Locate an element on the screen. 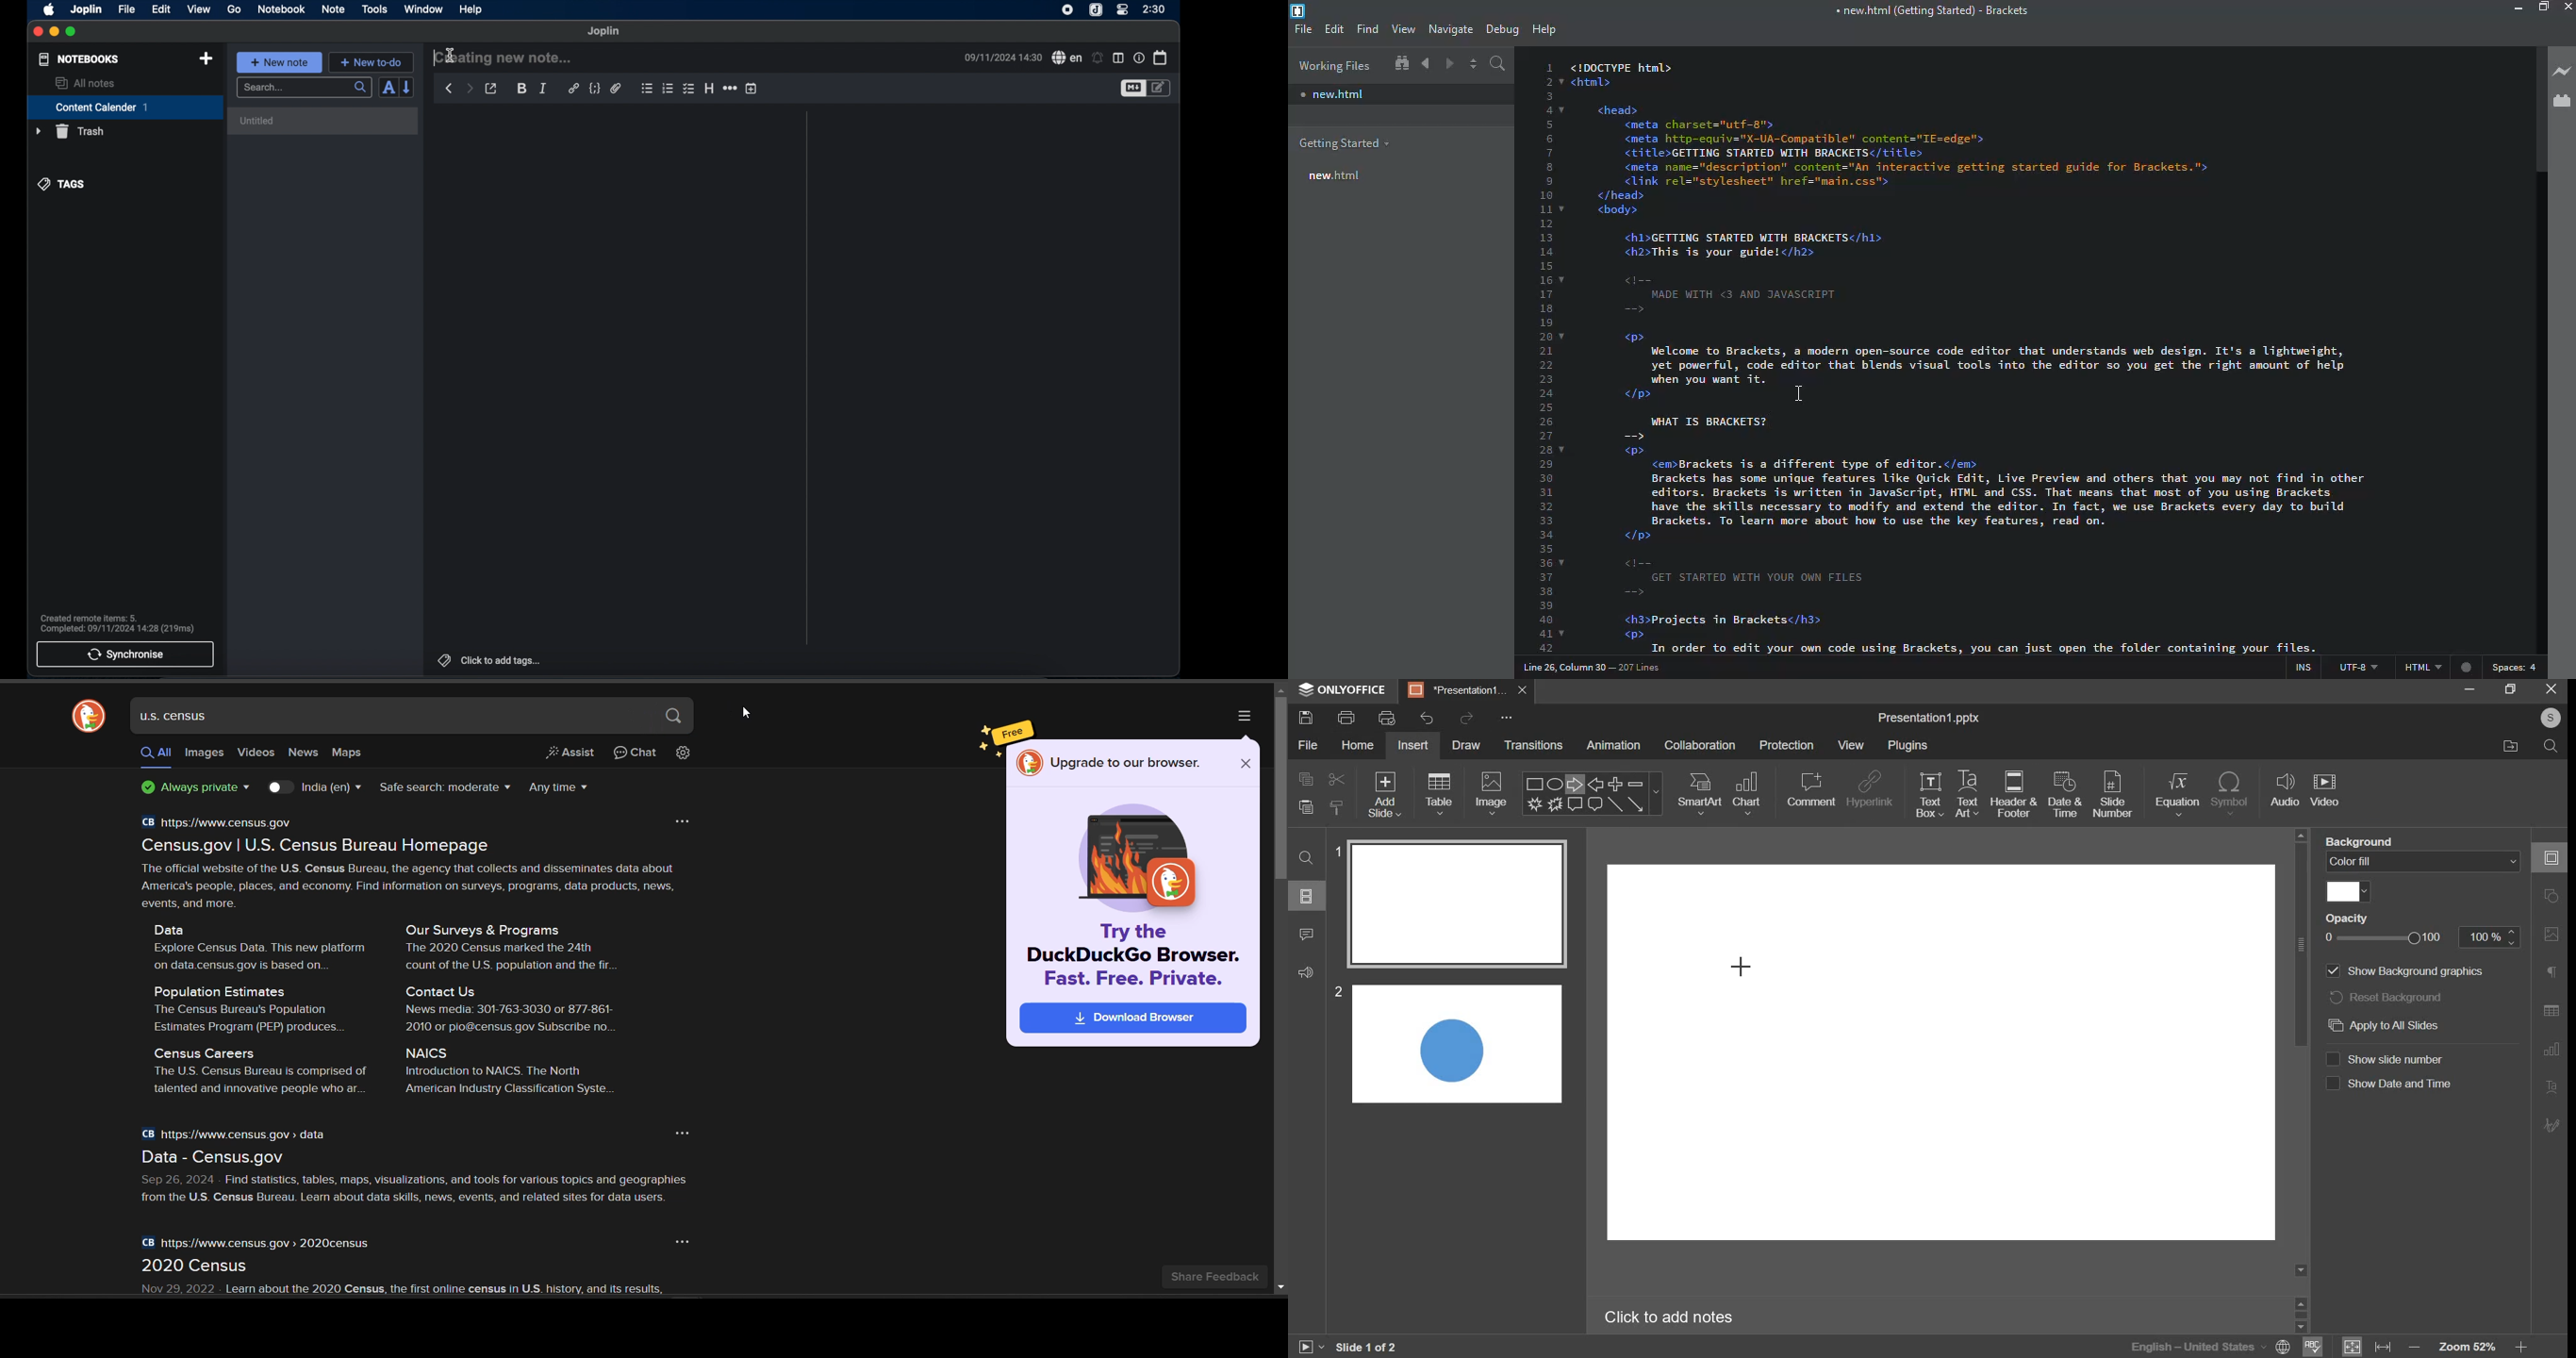 The image size is (2576, 1372). view is located at coordinates (1403, 29).